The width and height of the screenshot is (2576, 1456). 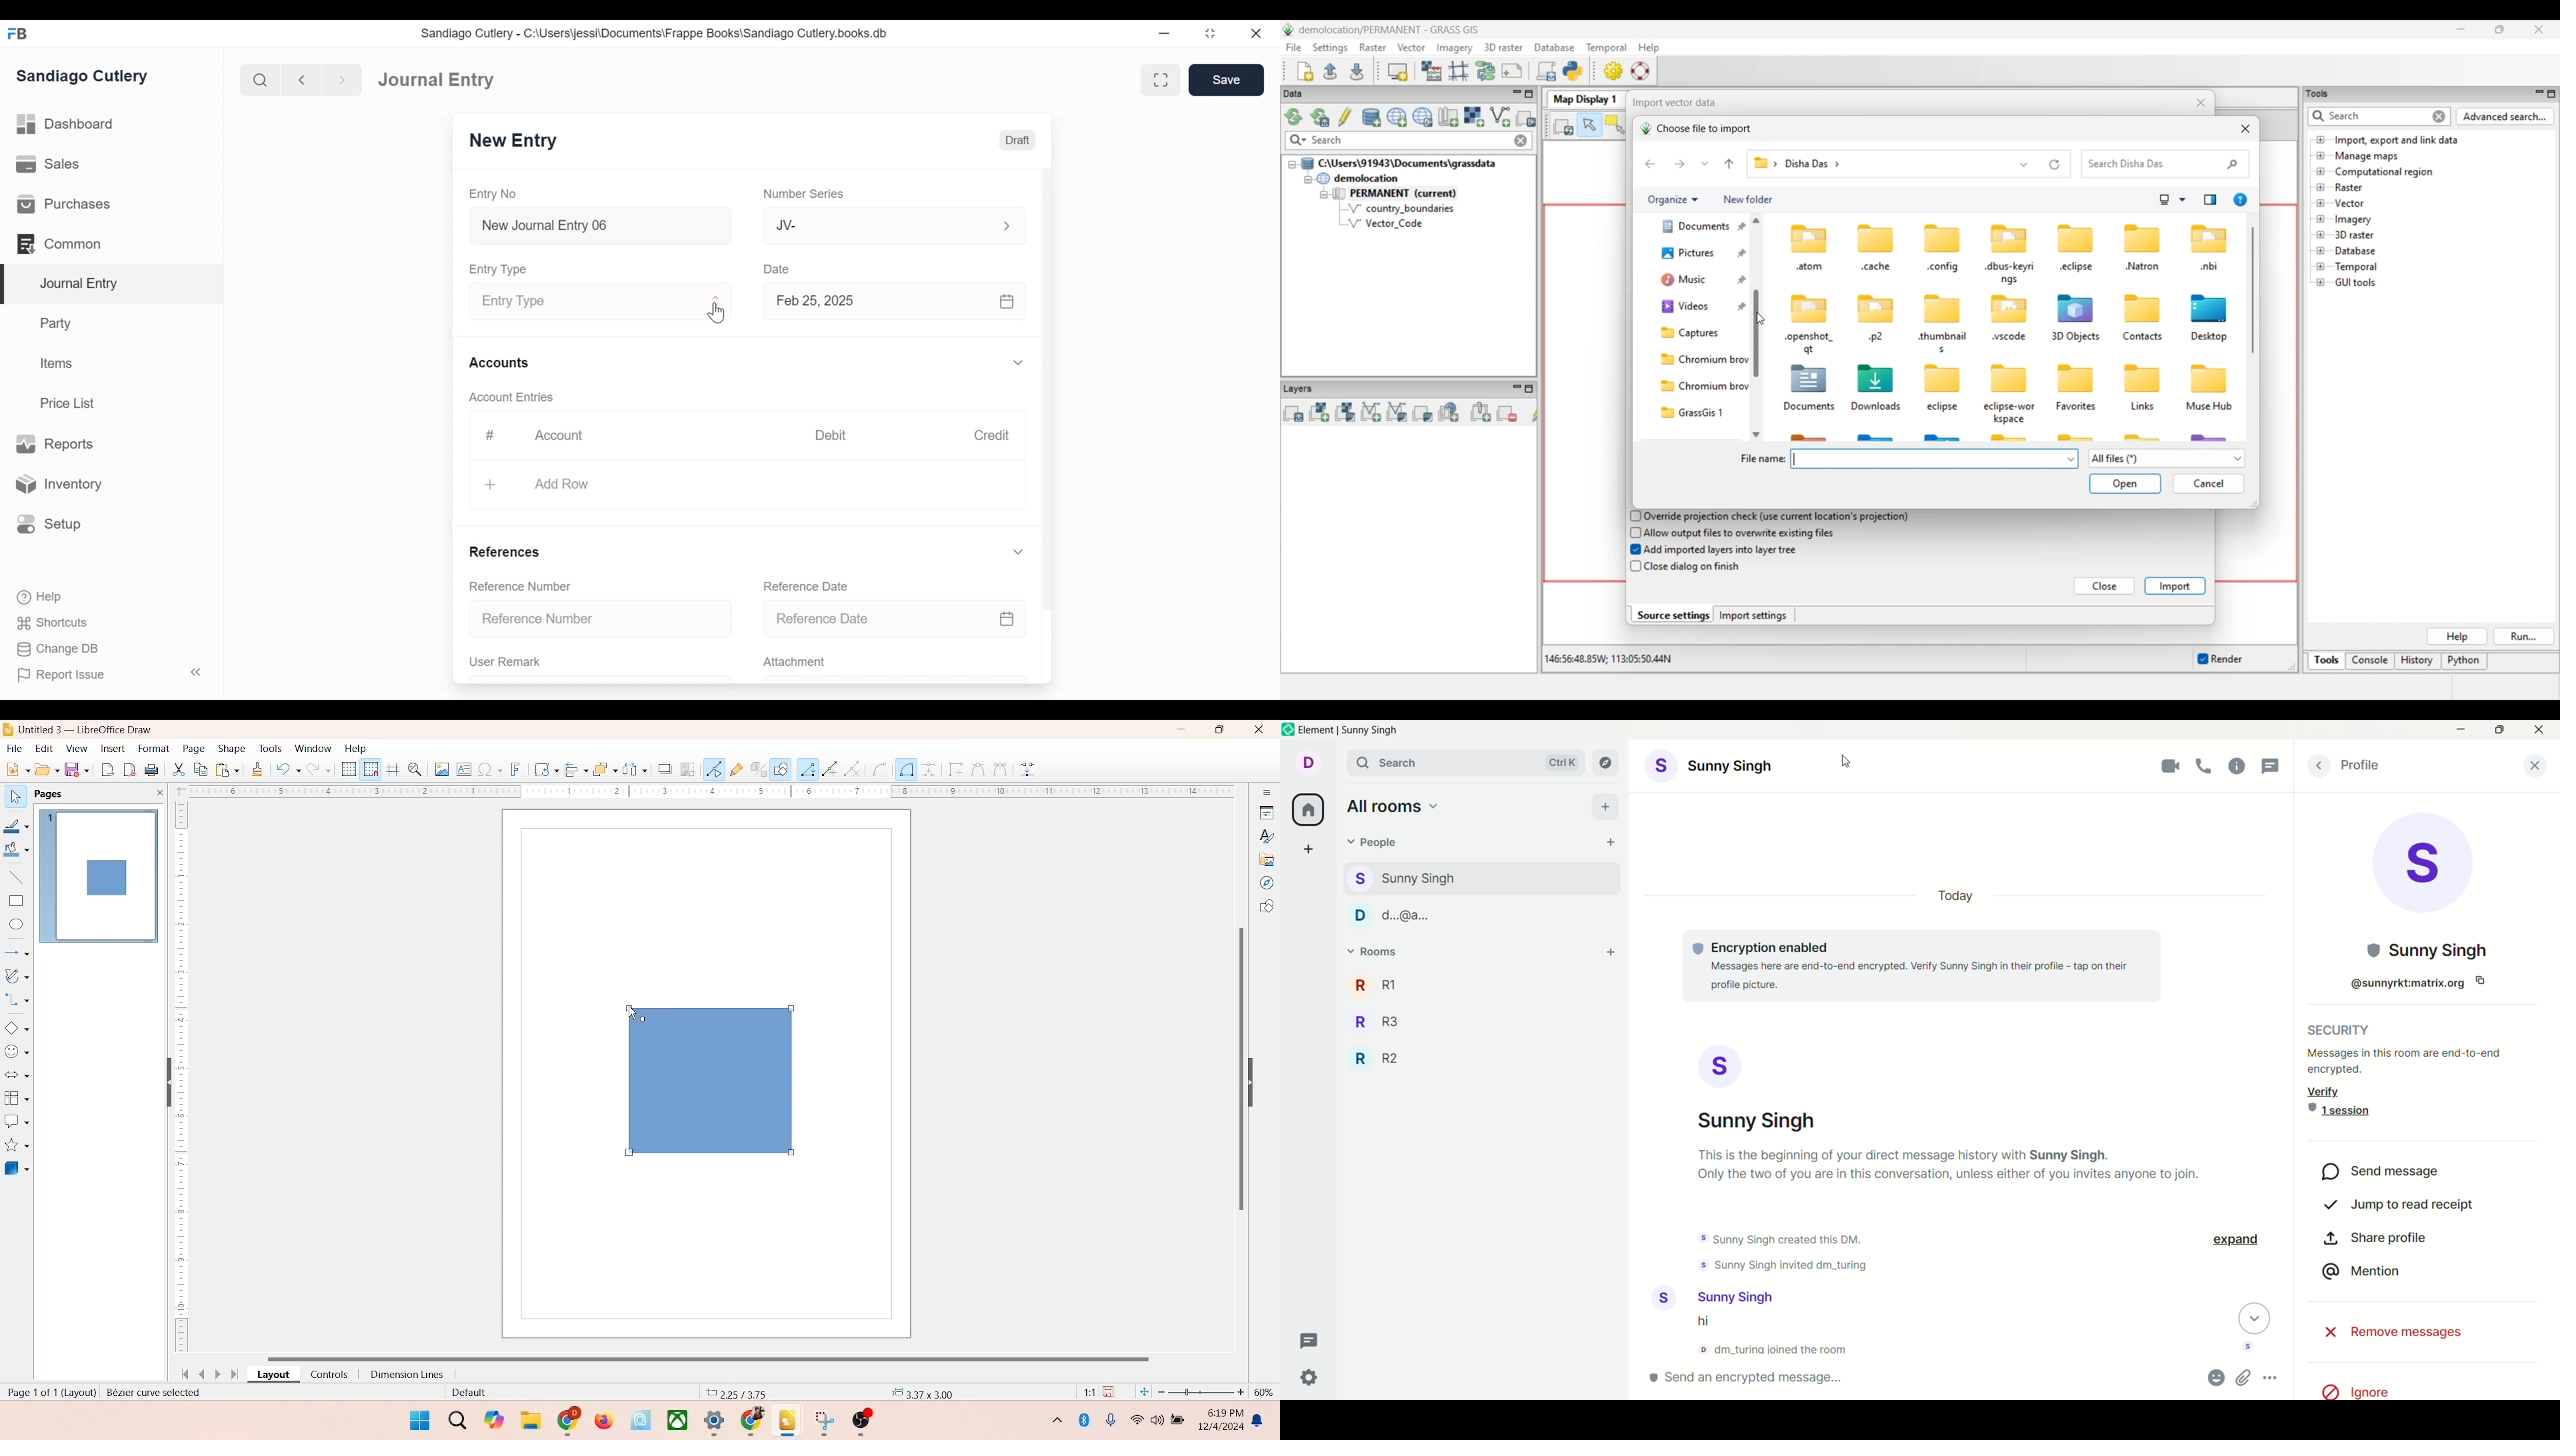 What do you see at coordinates (520, 585) in the screenshot?
I see `Reference Number` at bounding box center [520, 585].